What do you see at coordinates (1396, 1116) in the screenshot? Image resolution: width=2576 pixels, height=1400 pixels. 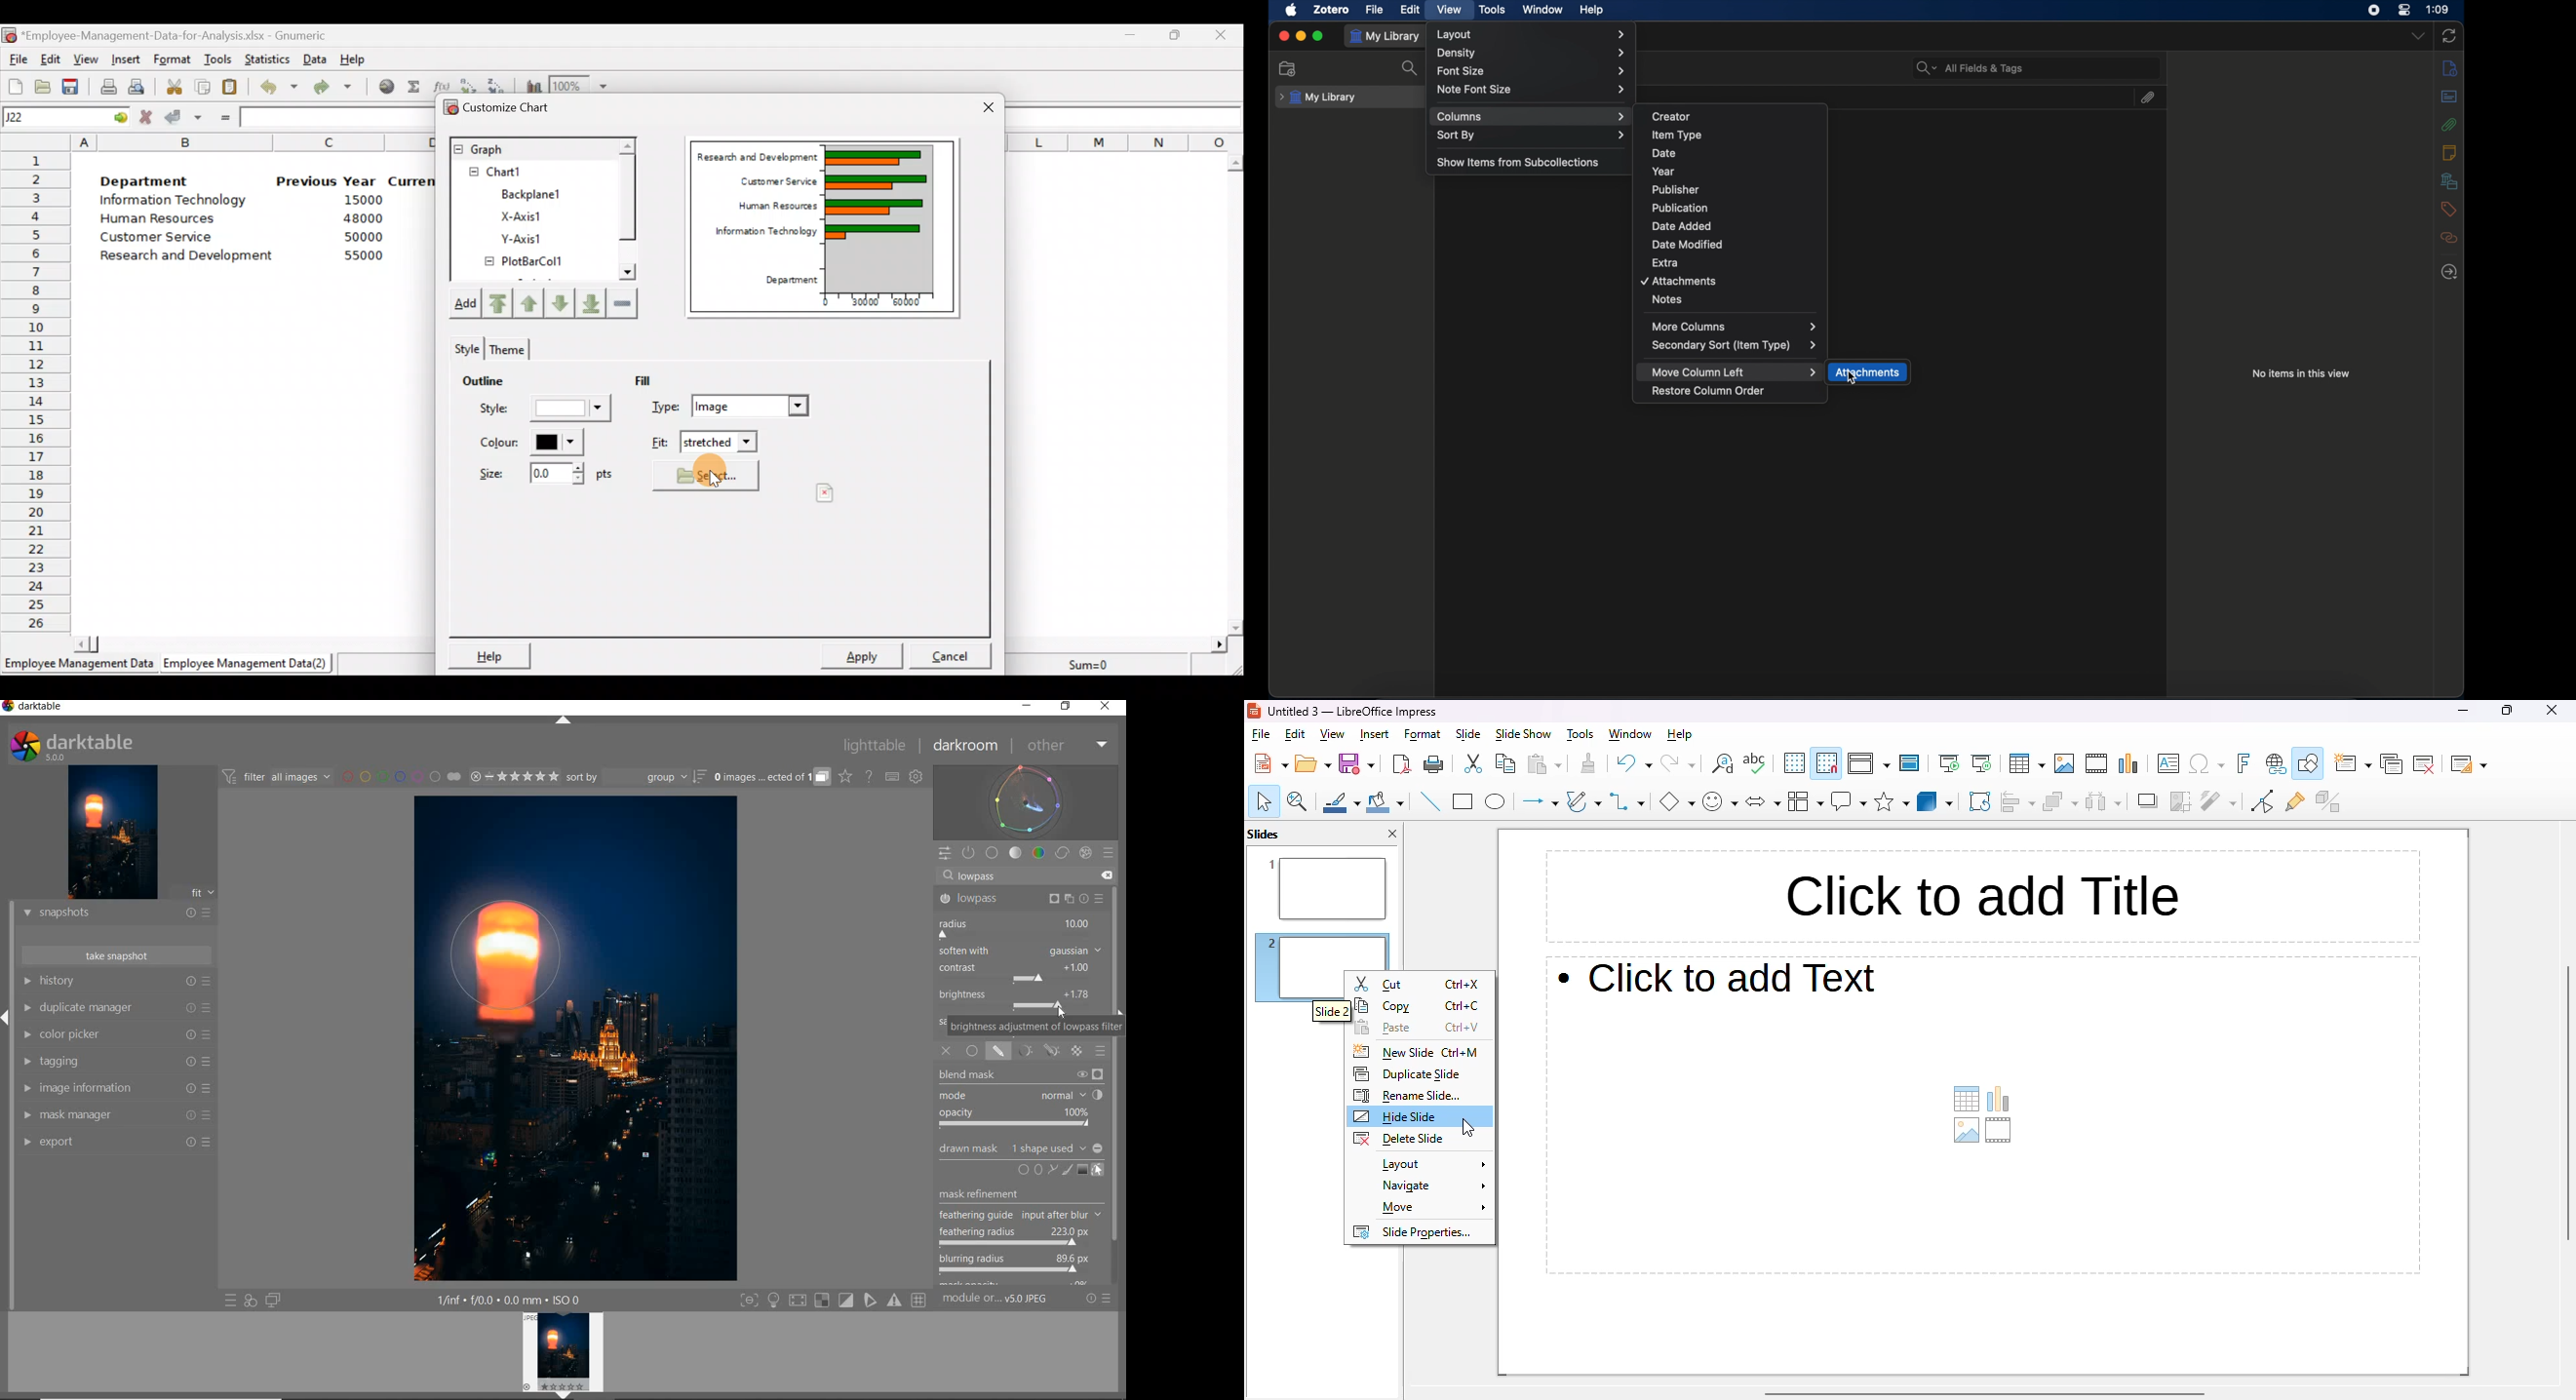 I see `hide slide` at bounding box center [1396, 1116].